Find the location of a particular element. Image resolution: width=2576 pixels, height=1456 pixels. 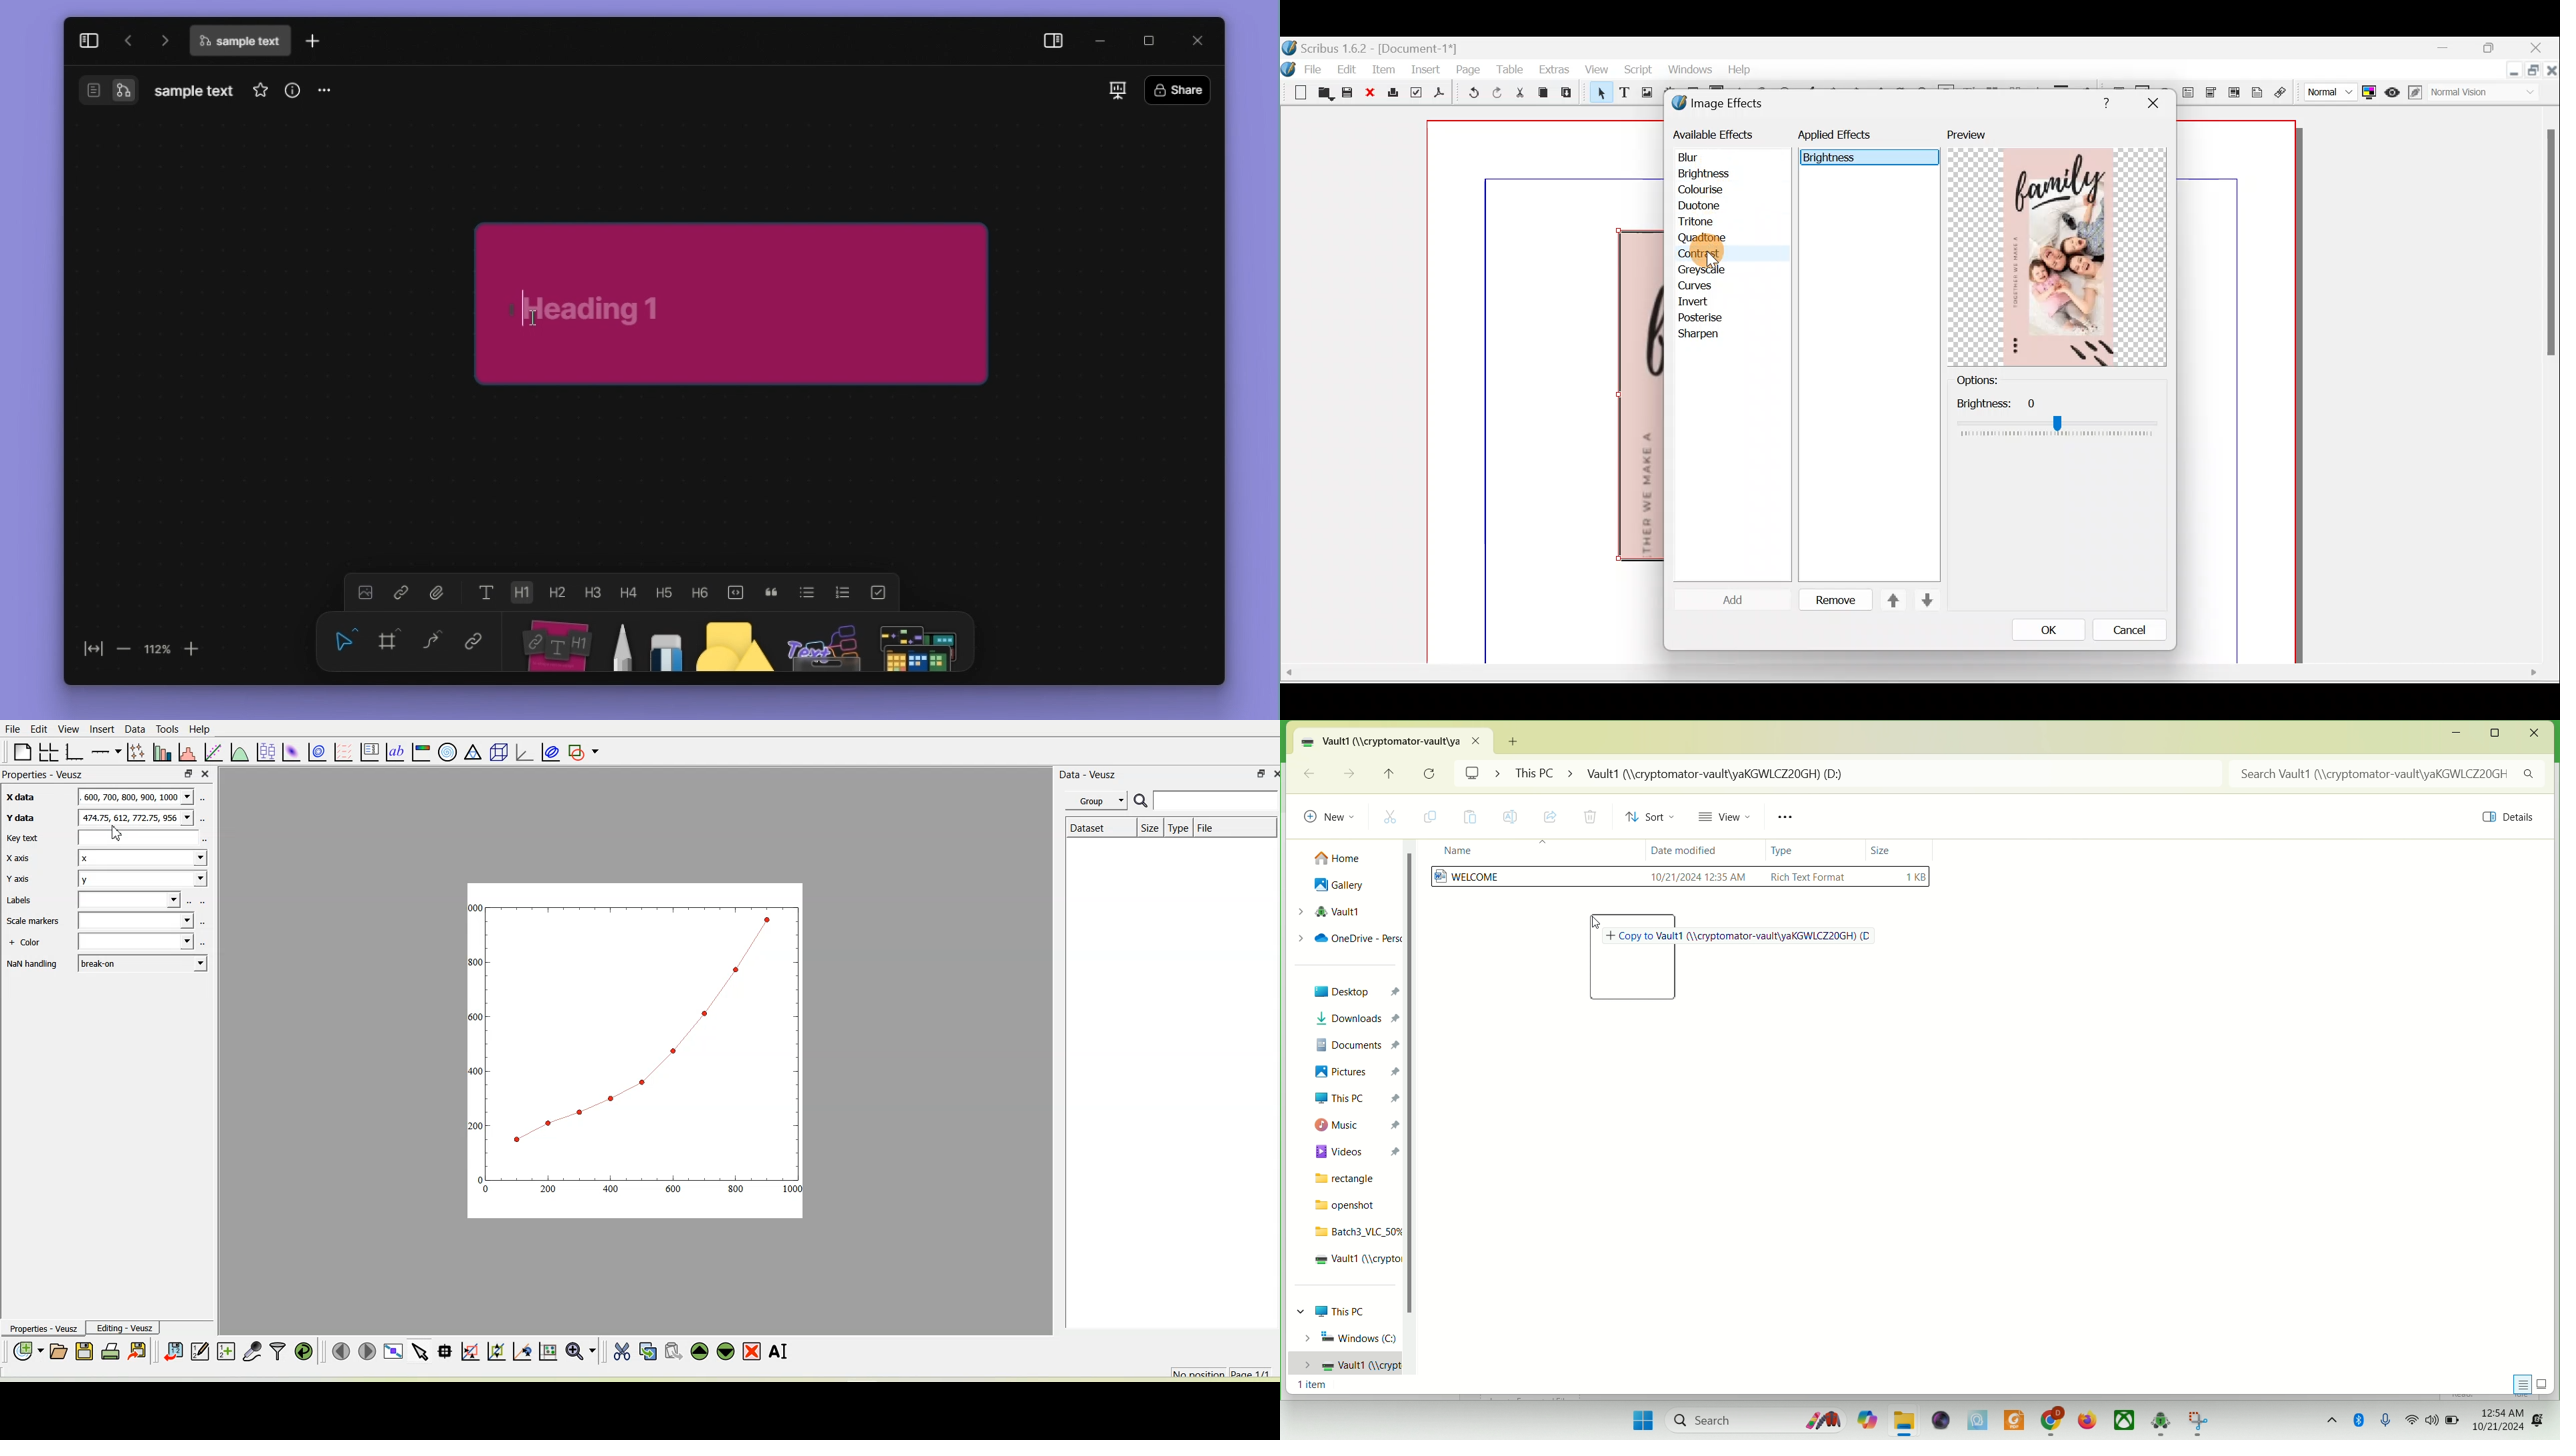

Close is located at coordinates (2537, 49).